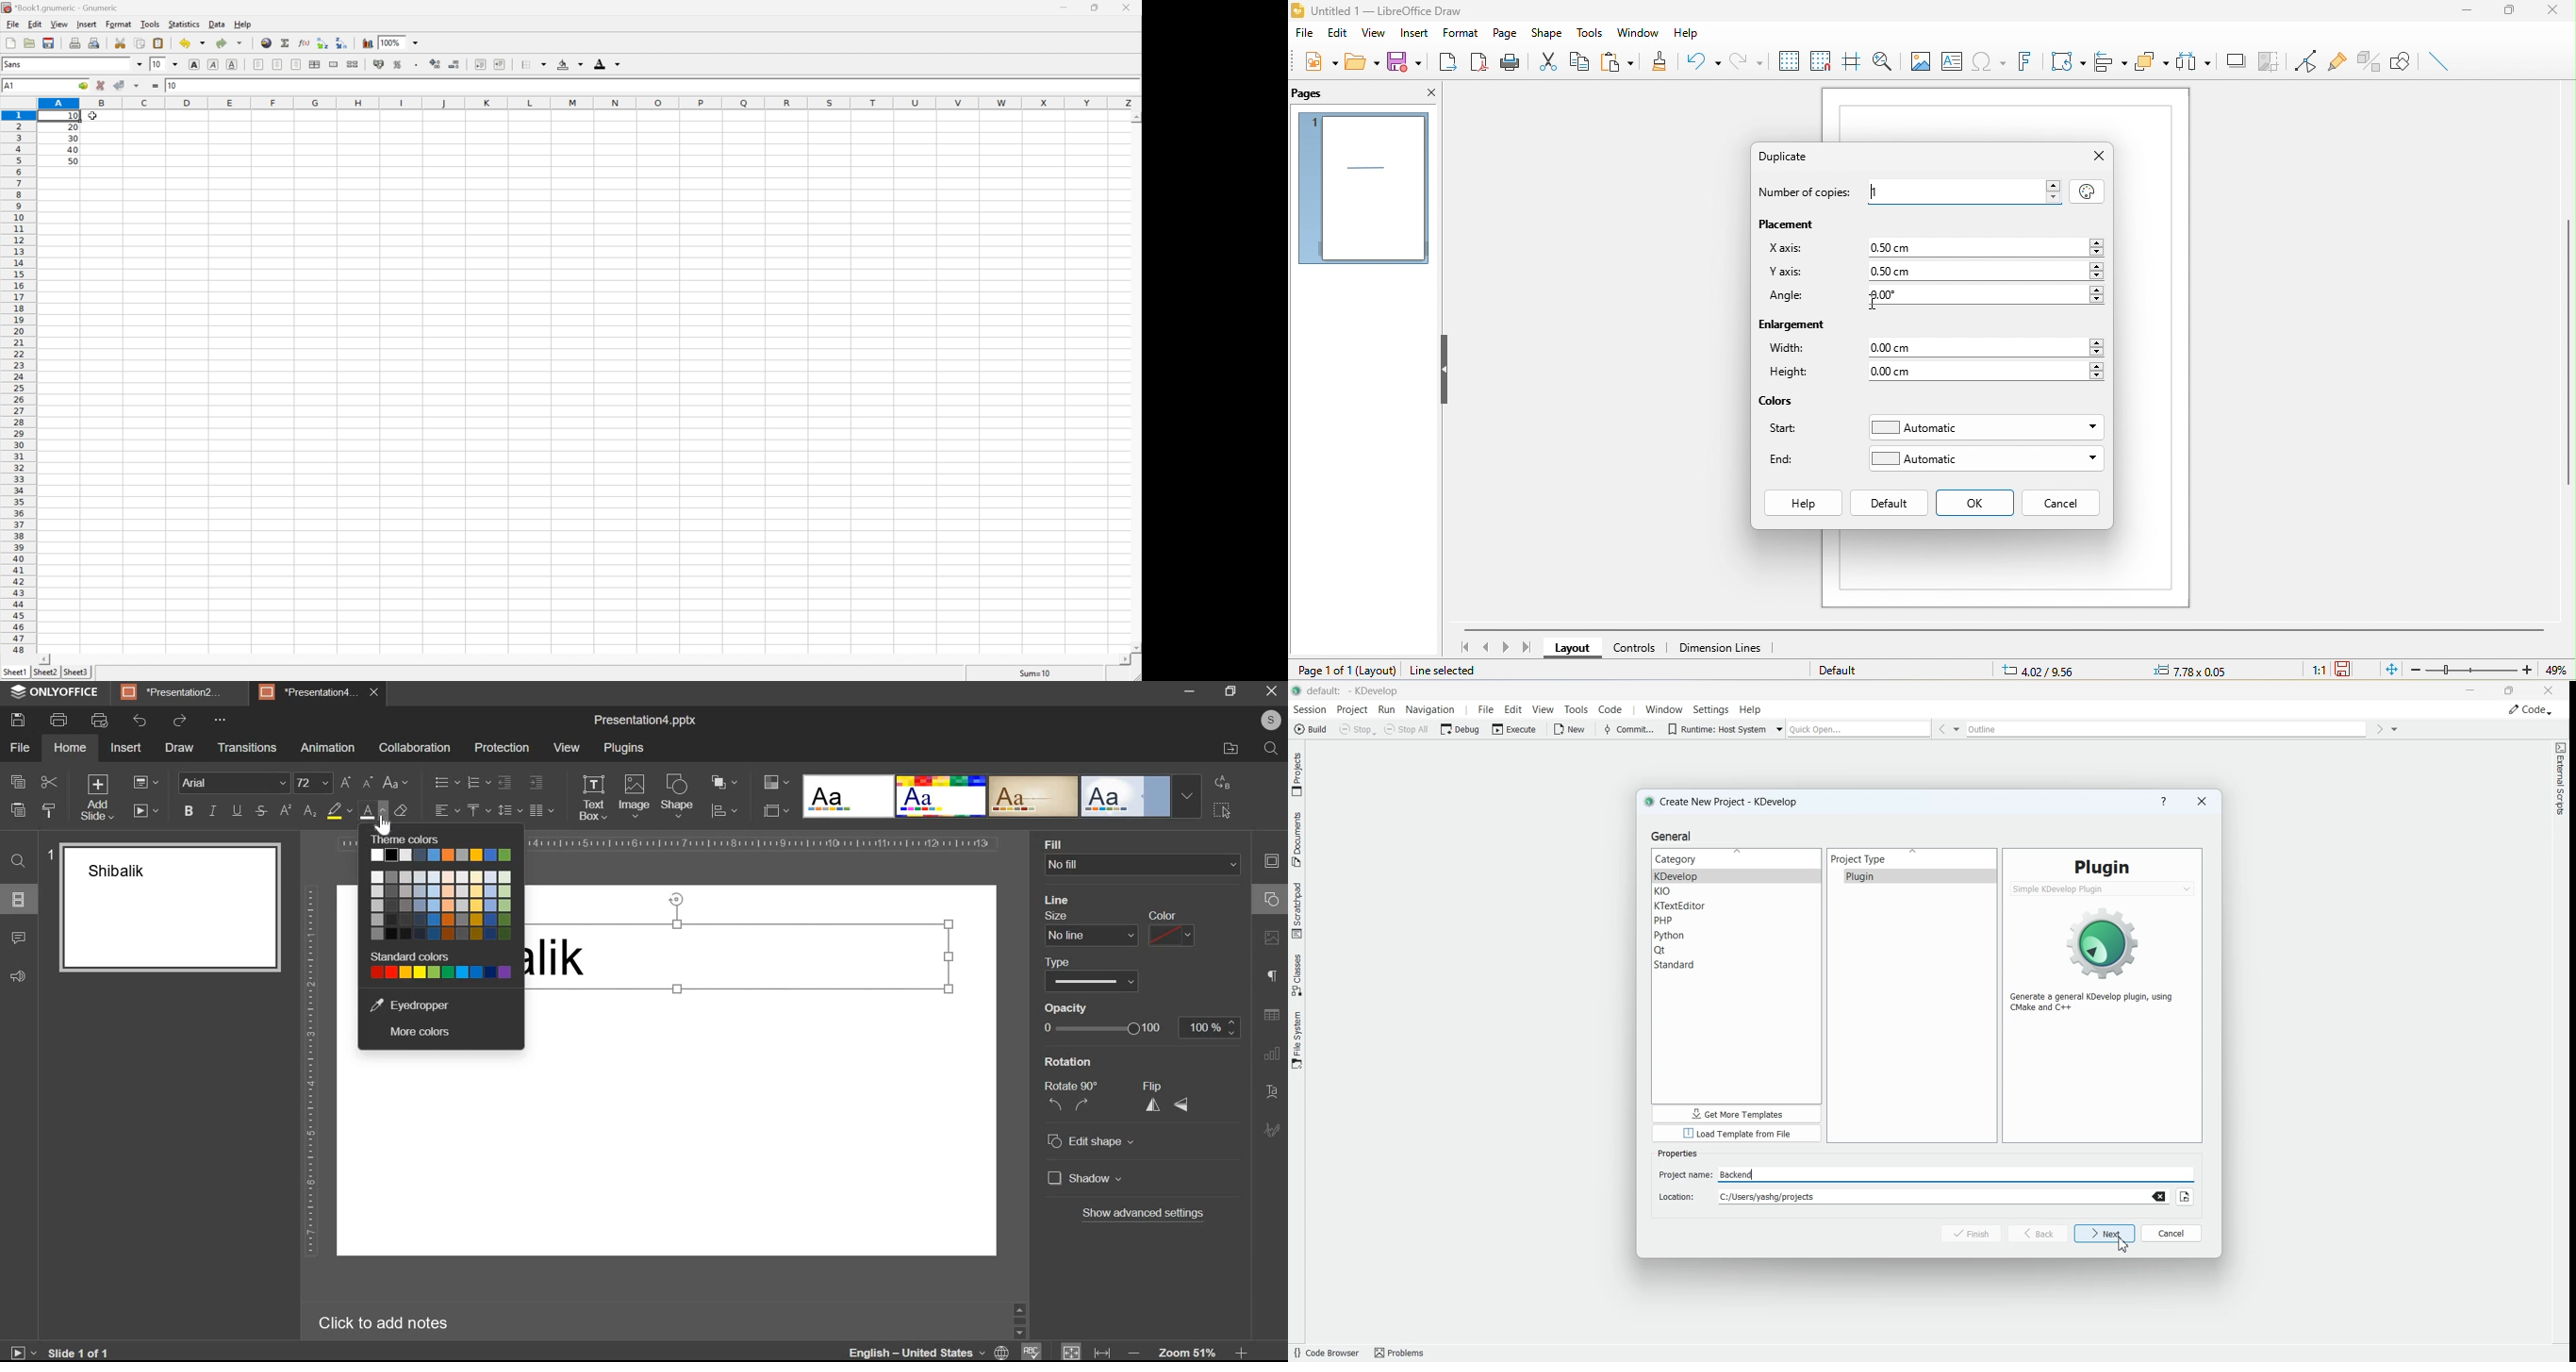 The height and width of the screenshot is (1372, 2576). I want to click on open, so click(1364, 62).